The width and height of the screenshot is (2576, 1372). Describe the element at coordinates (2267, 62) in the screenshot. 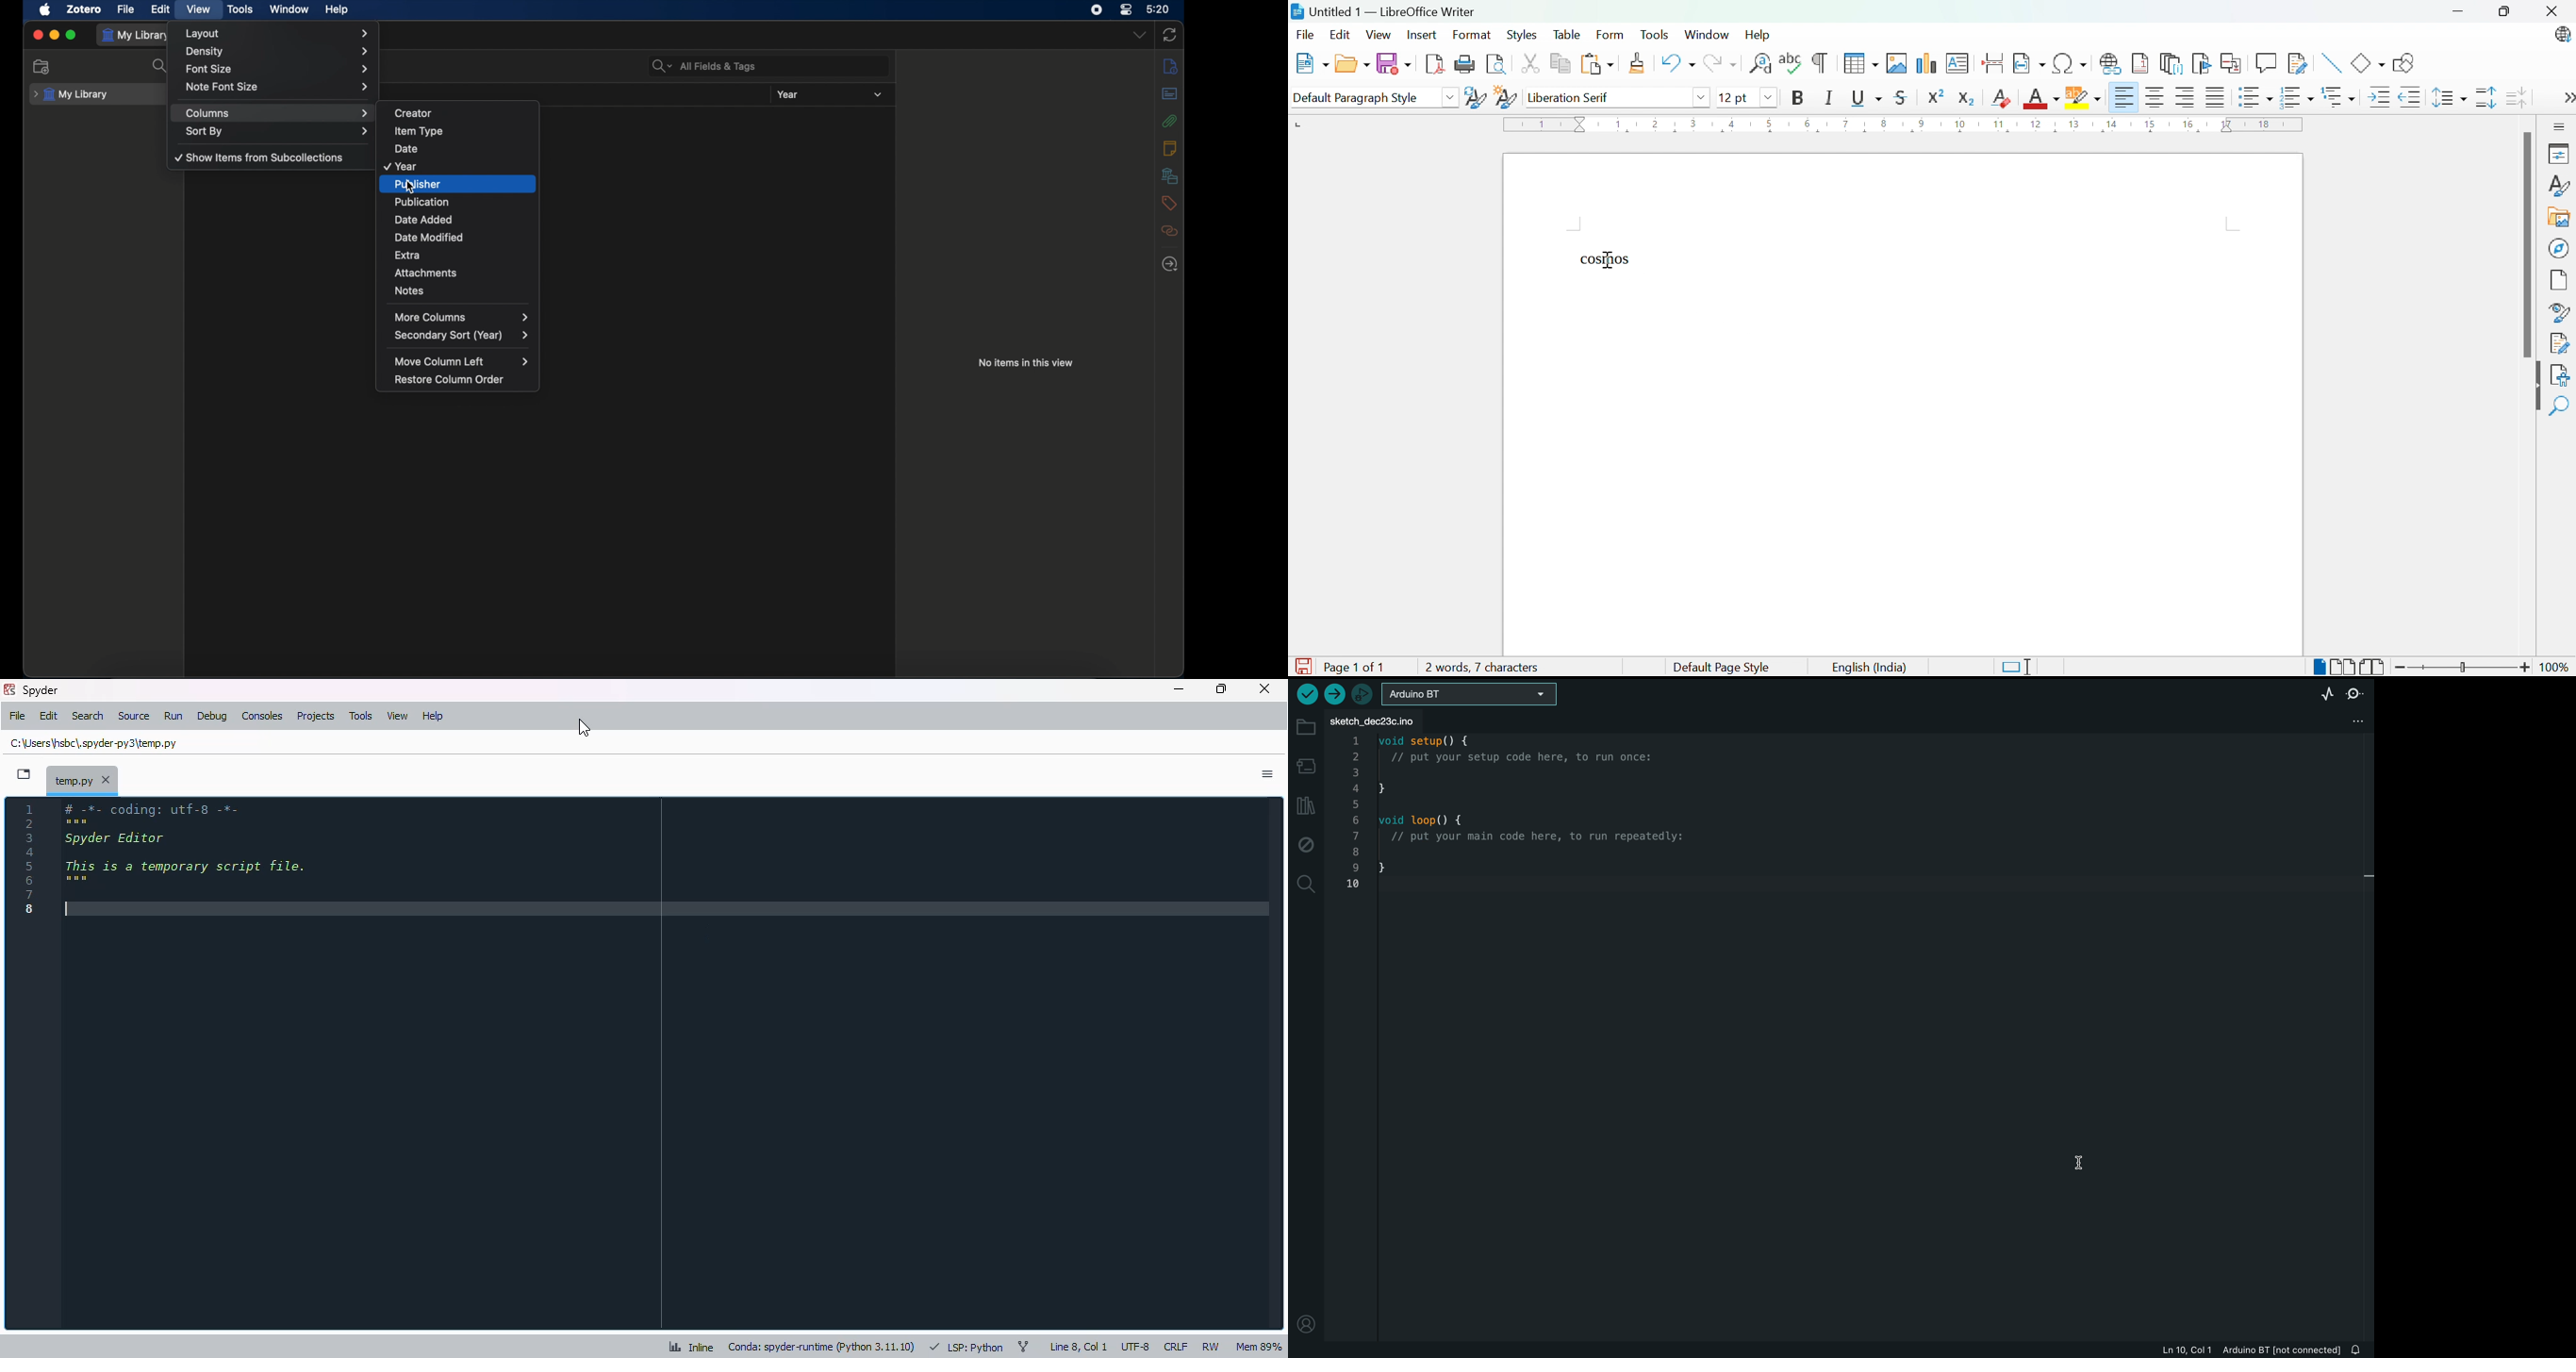

I see `Insert coment` at that location.